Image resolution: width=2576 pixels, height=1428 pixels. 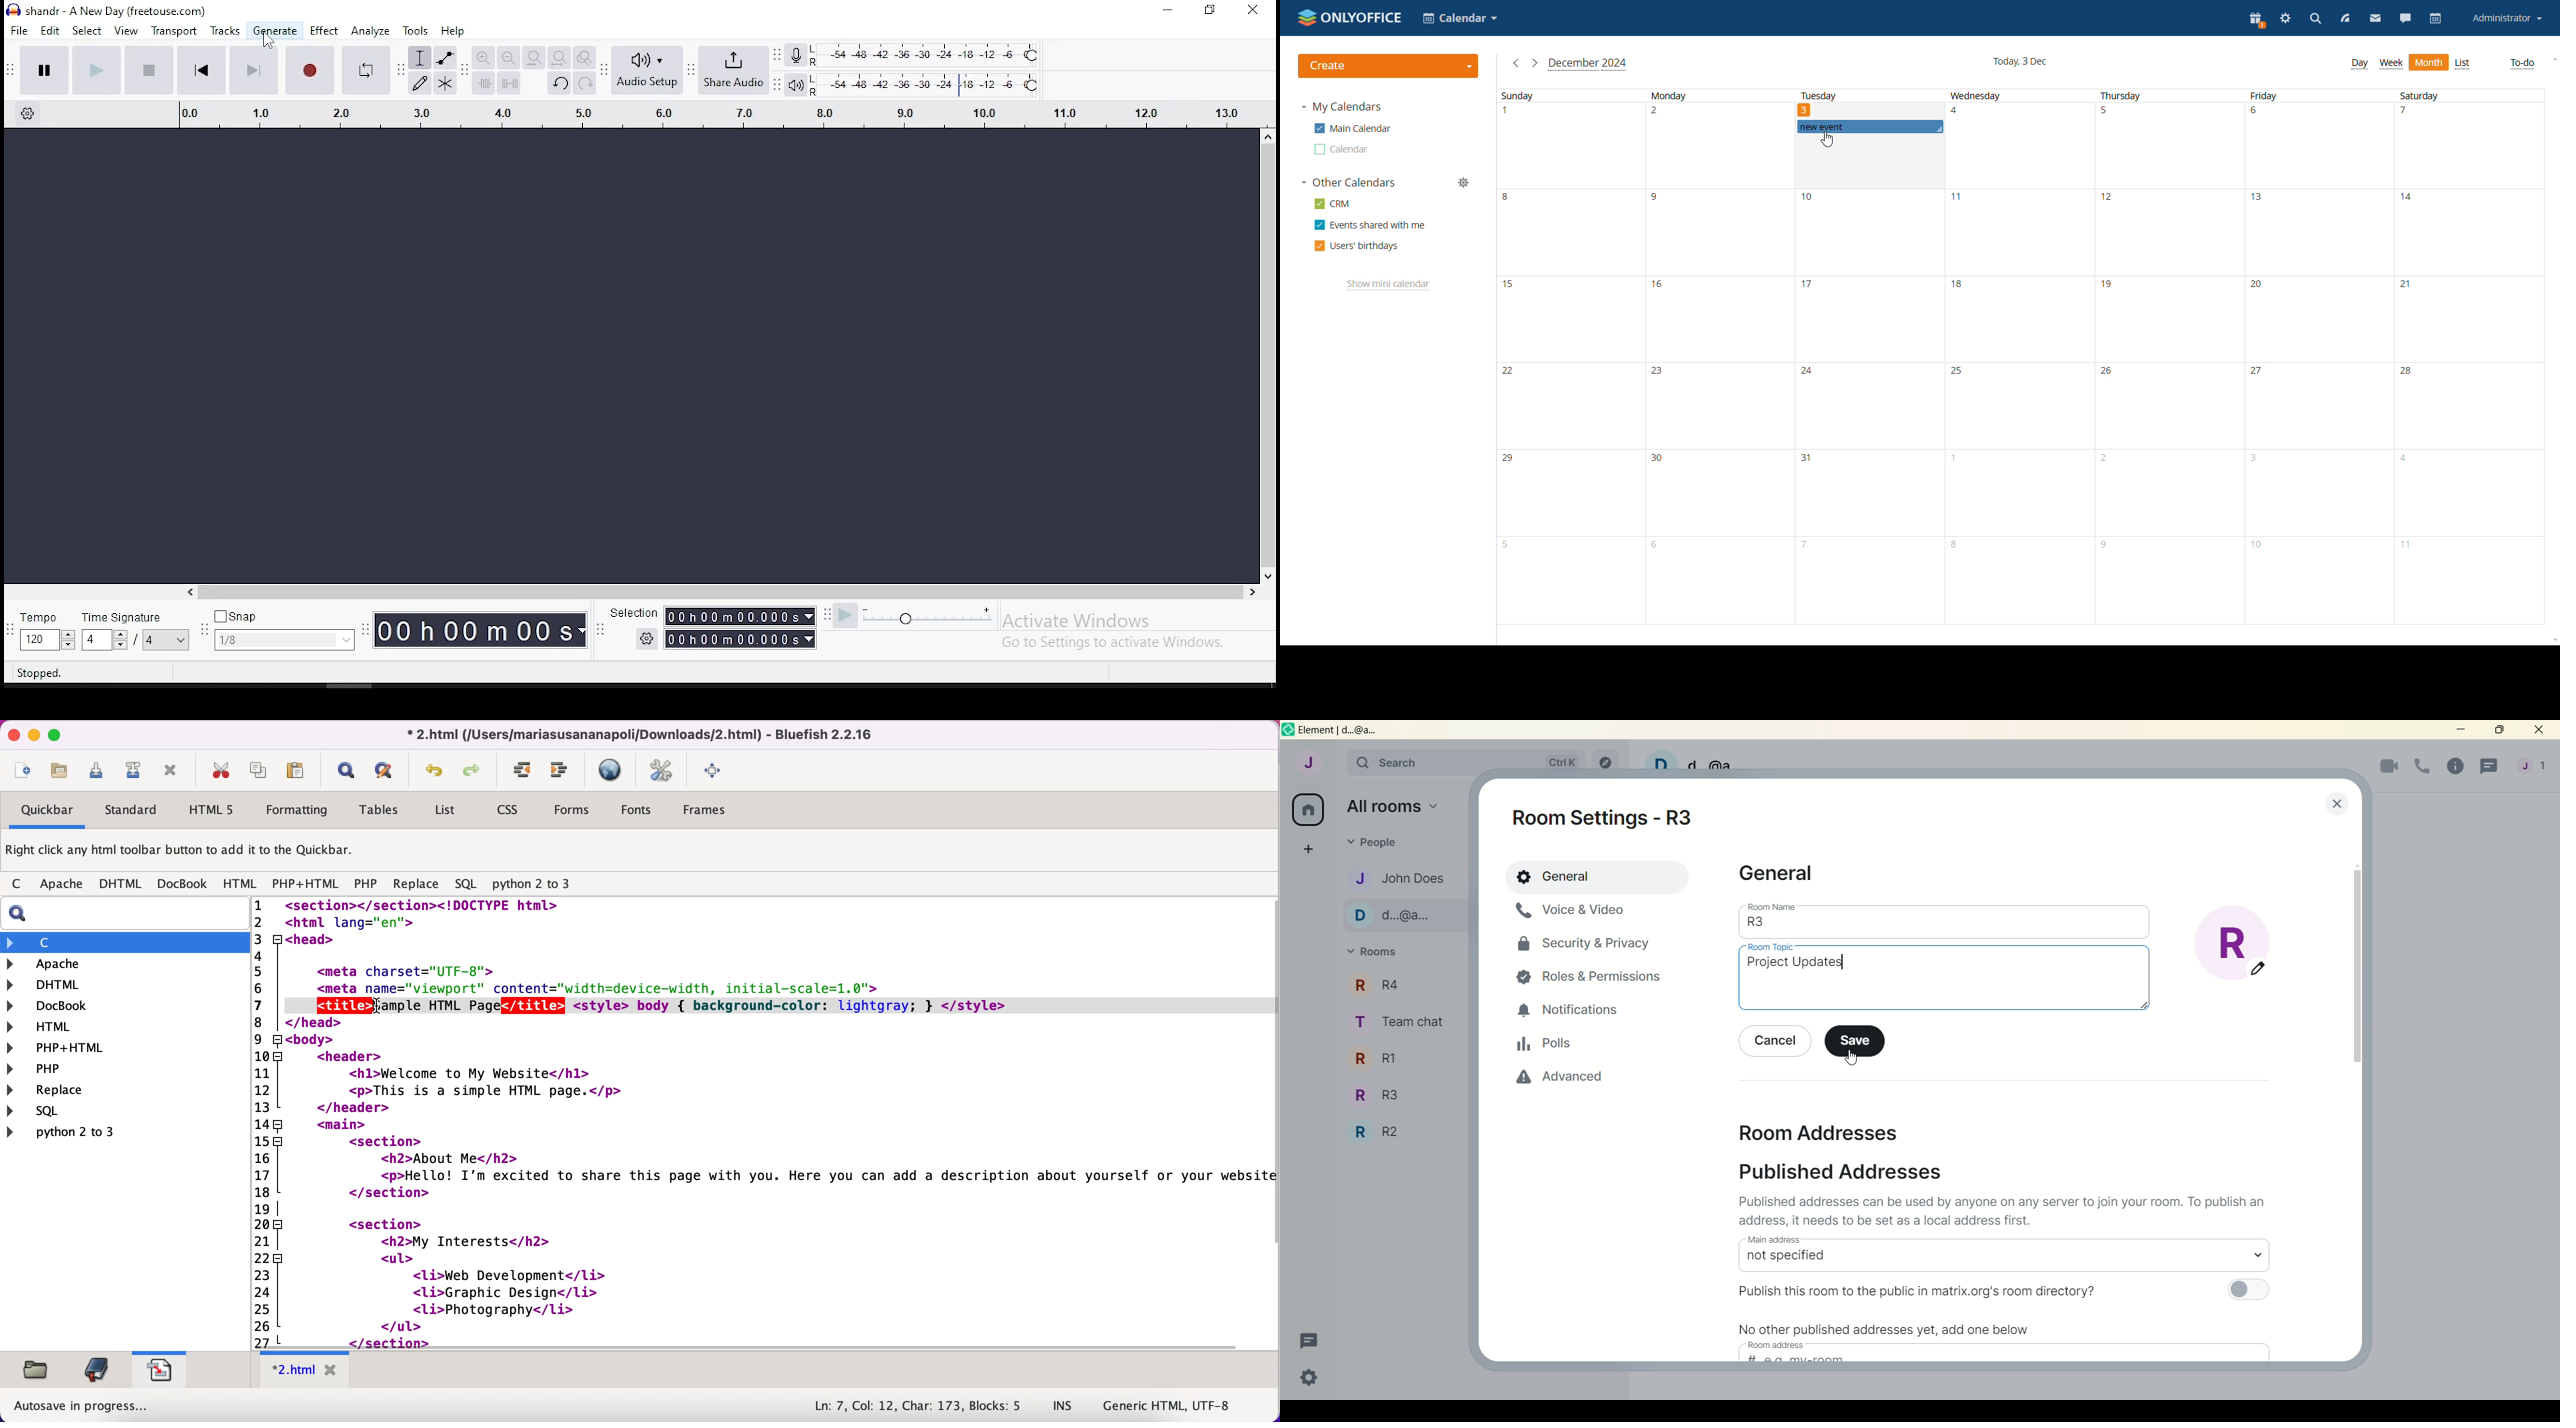 What do you see at coordinates (1589, 975) in the screenshot?
I see `roles and permissions` at bounding box center [1589, 975].